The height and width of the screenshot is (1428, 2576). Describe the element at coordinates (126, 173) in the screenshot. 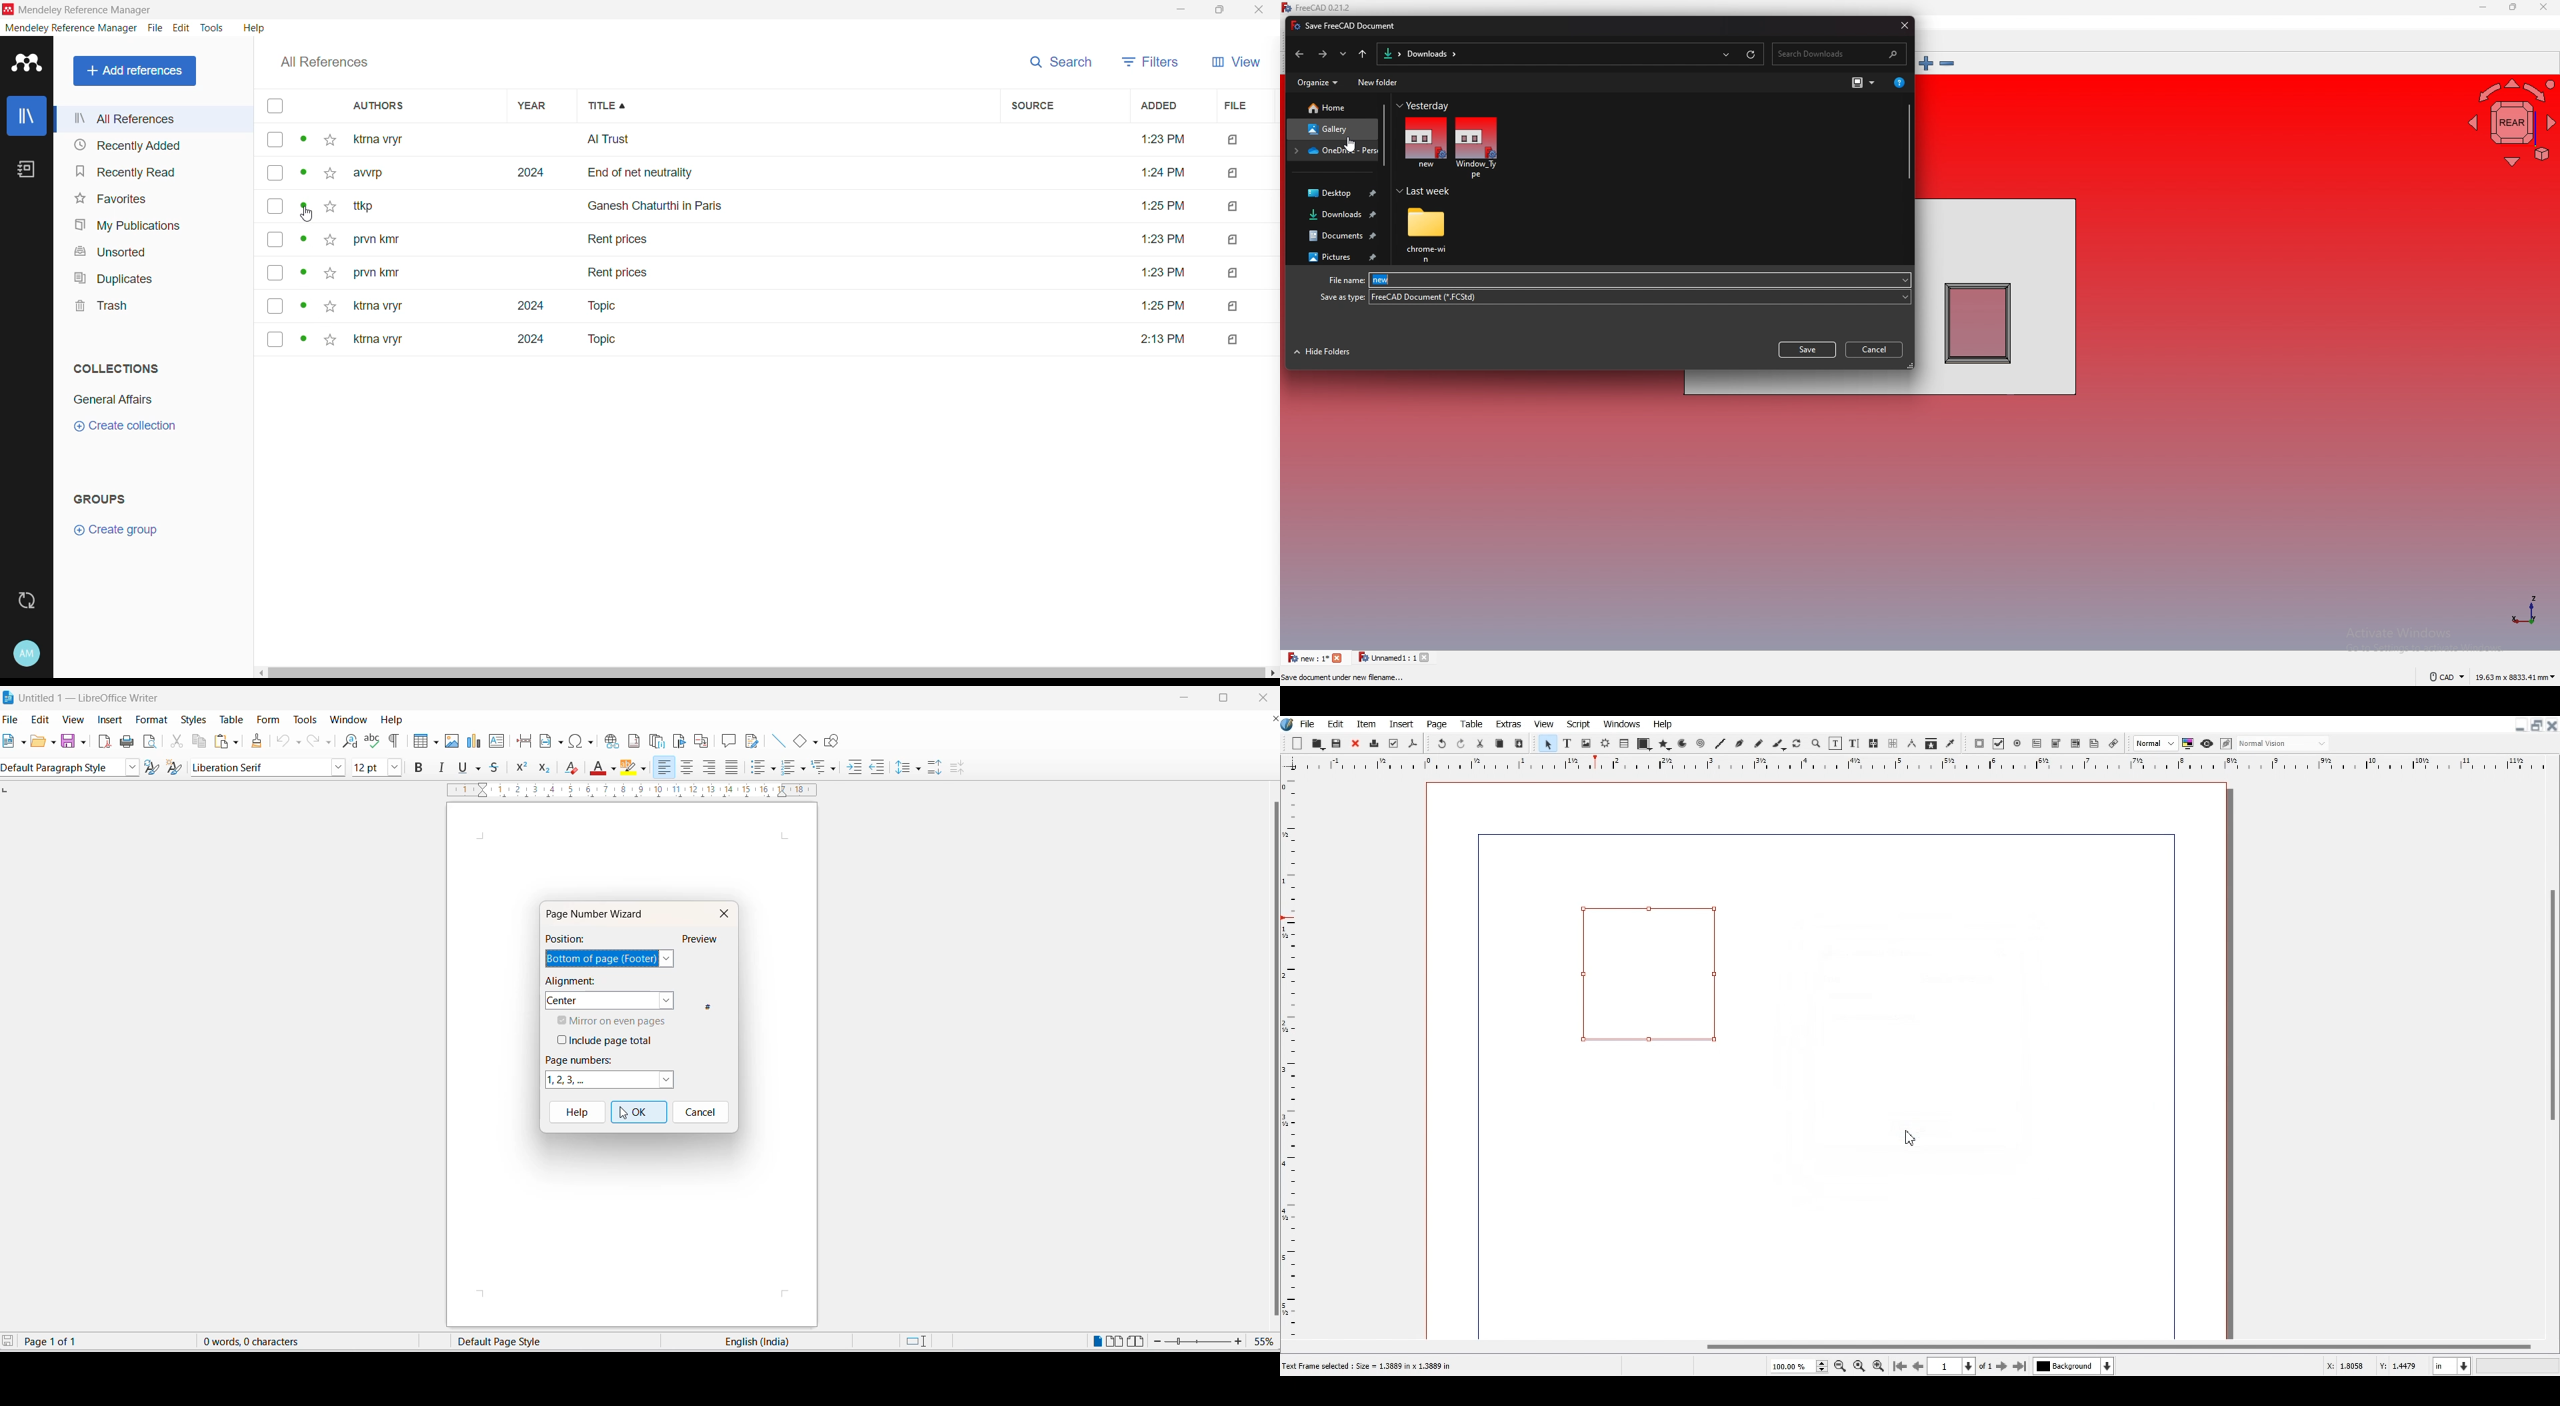

I see `Recently Read` at that location.